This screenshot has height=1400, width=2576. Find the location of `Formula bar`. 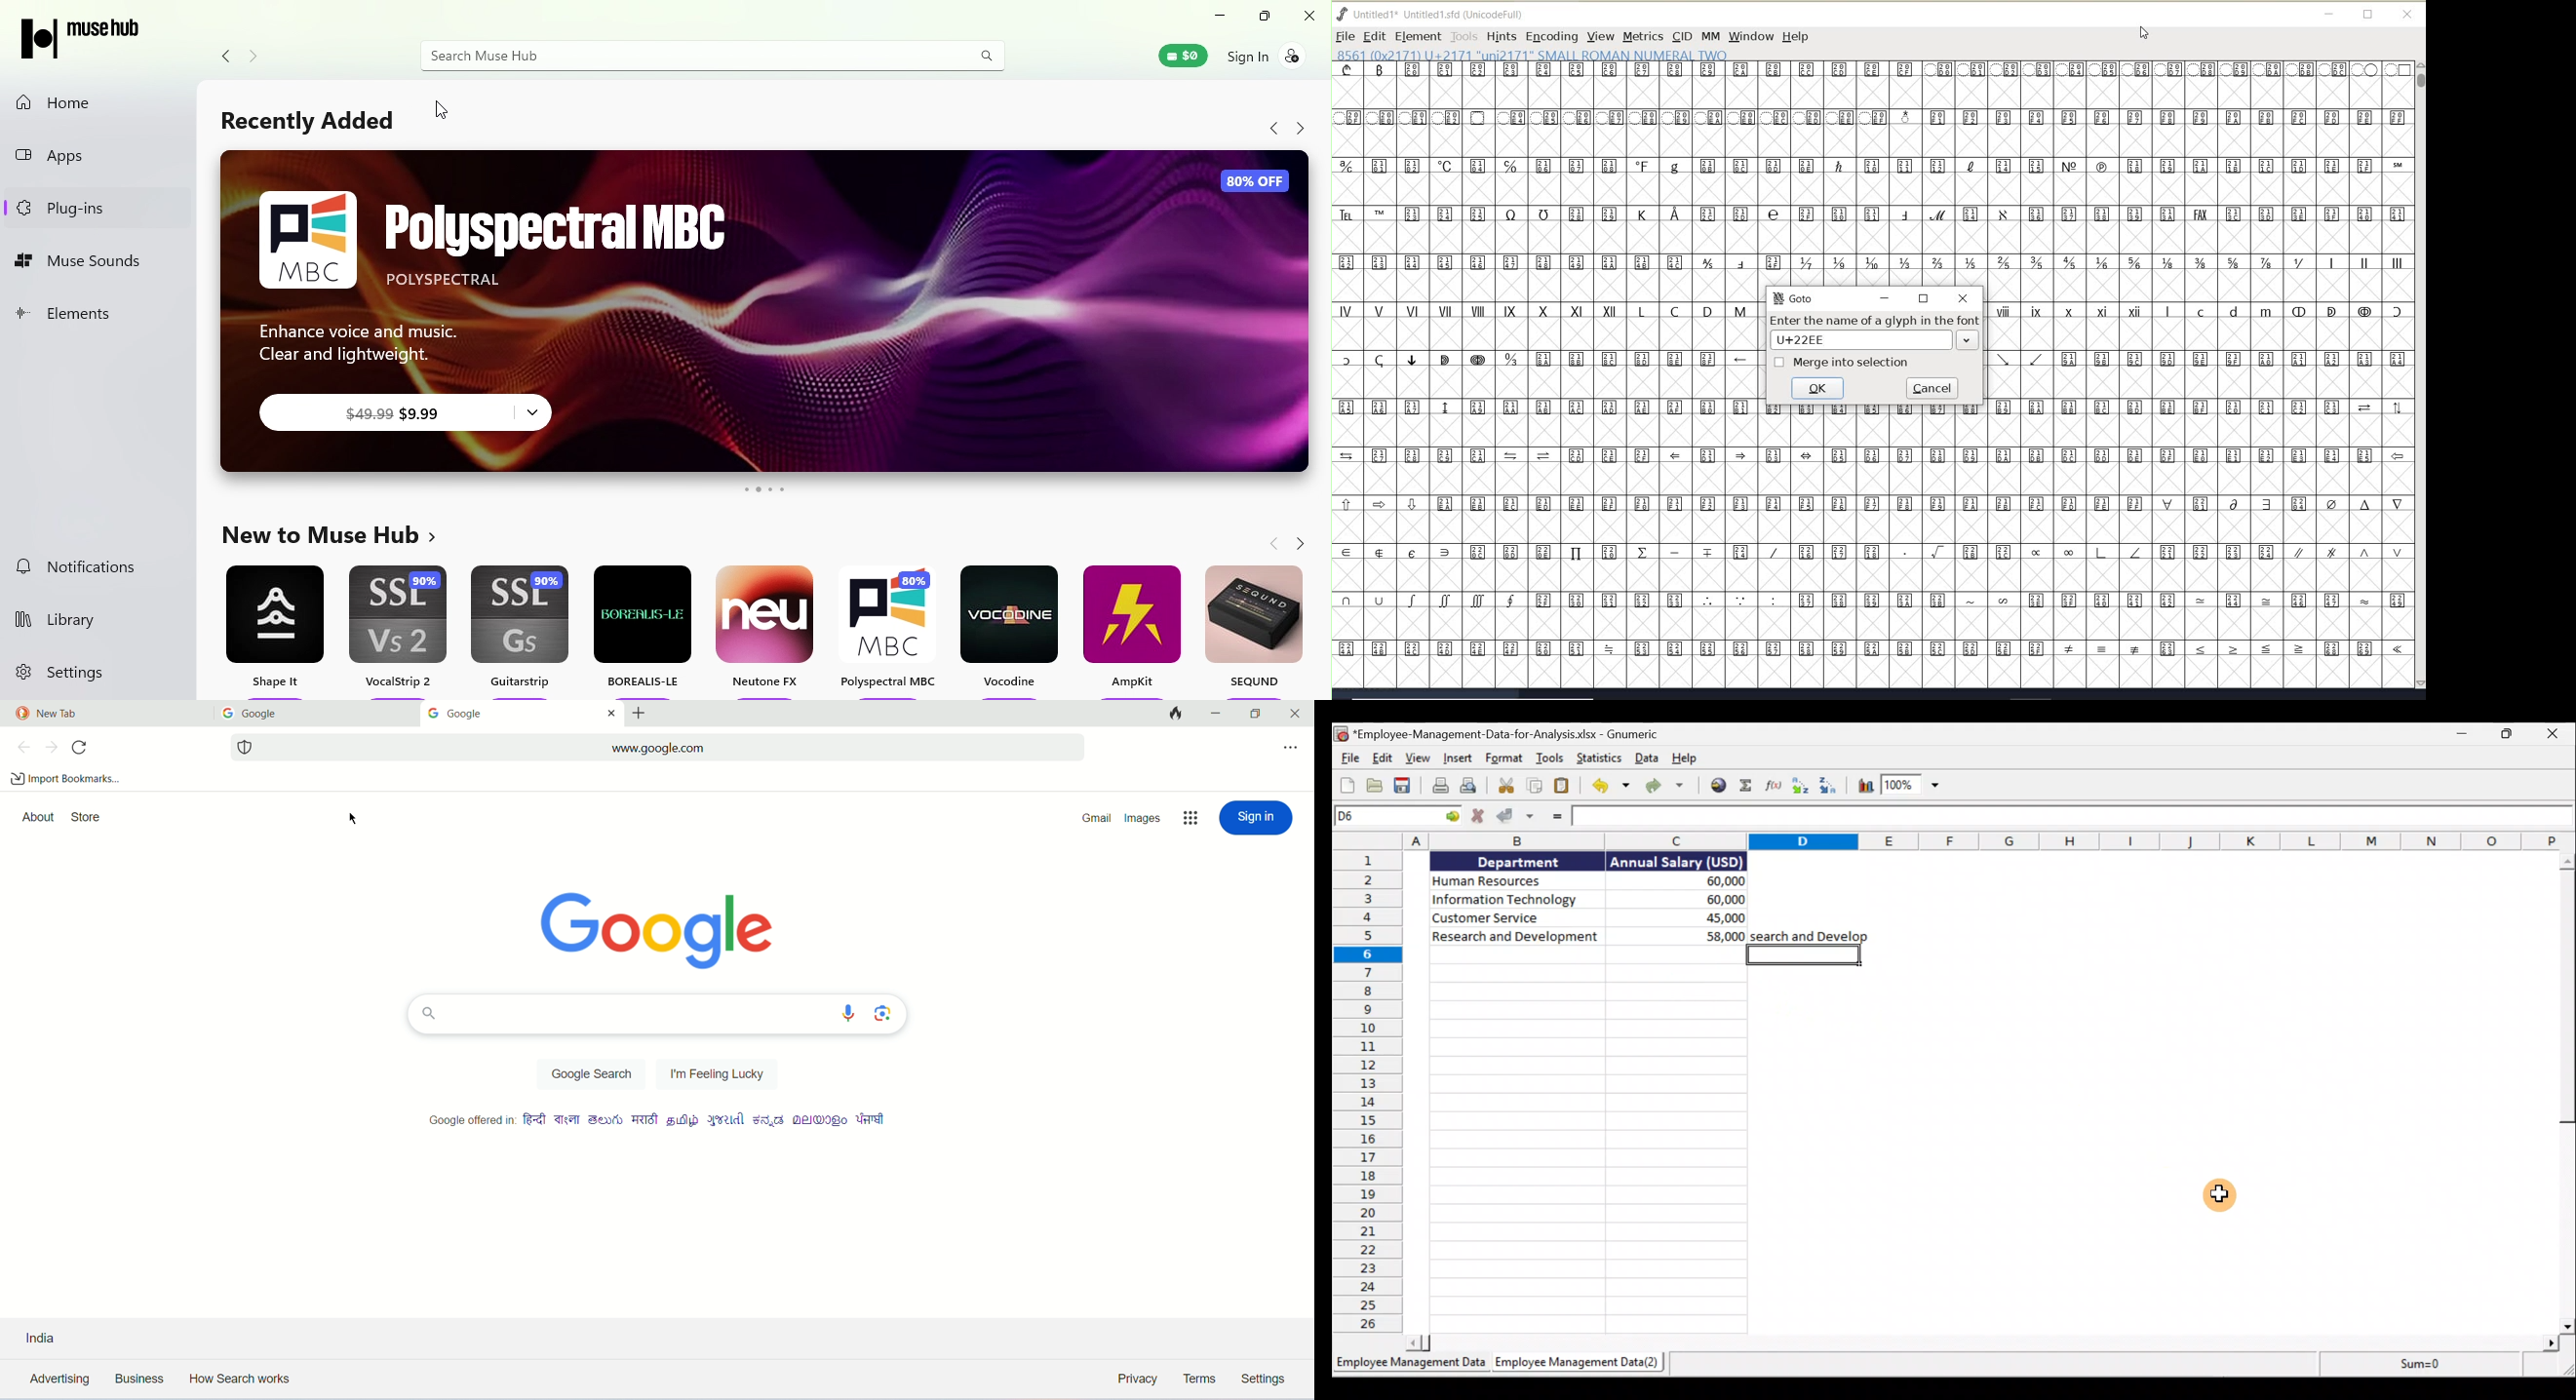

Formula bar is located at coordinates (2074, 817).